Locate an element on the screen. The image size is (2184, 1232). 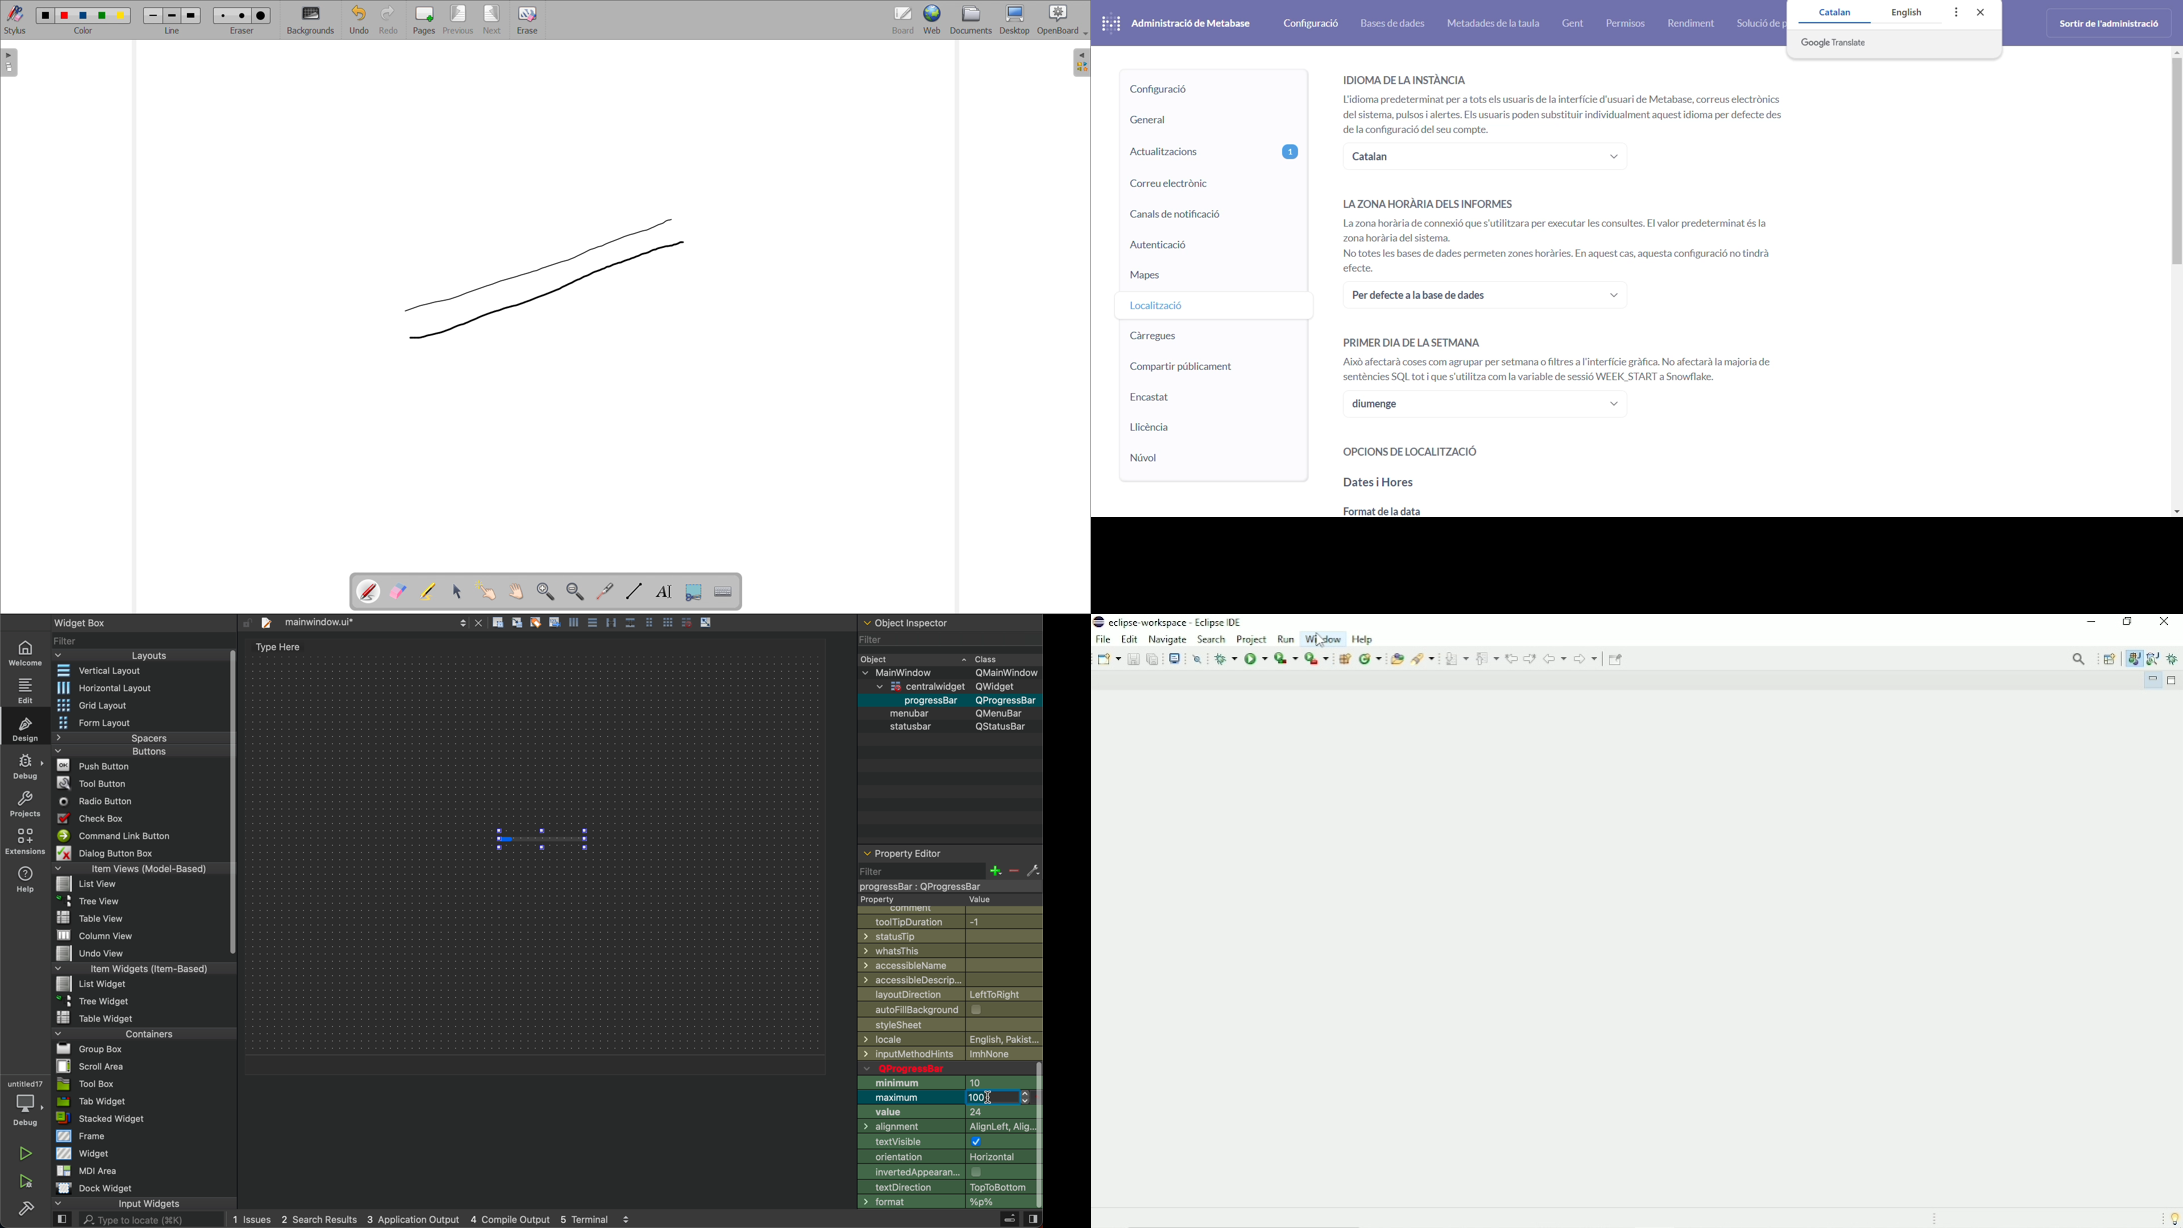
open pages view is located at coordinates (10, 63).